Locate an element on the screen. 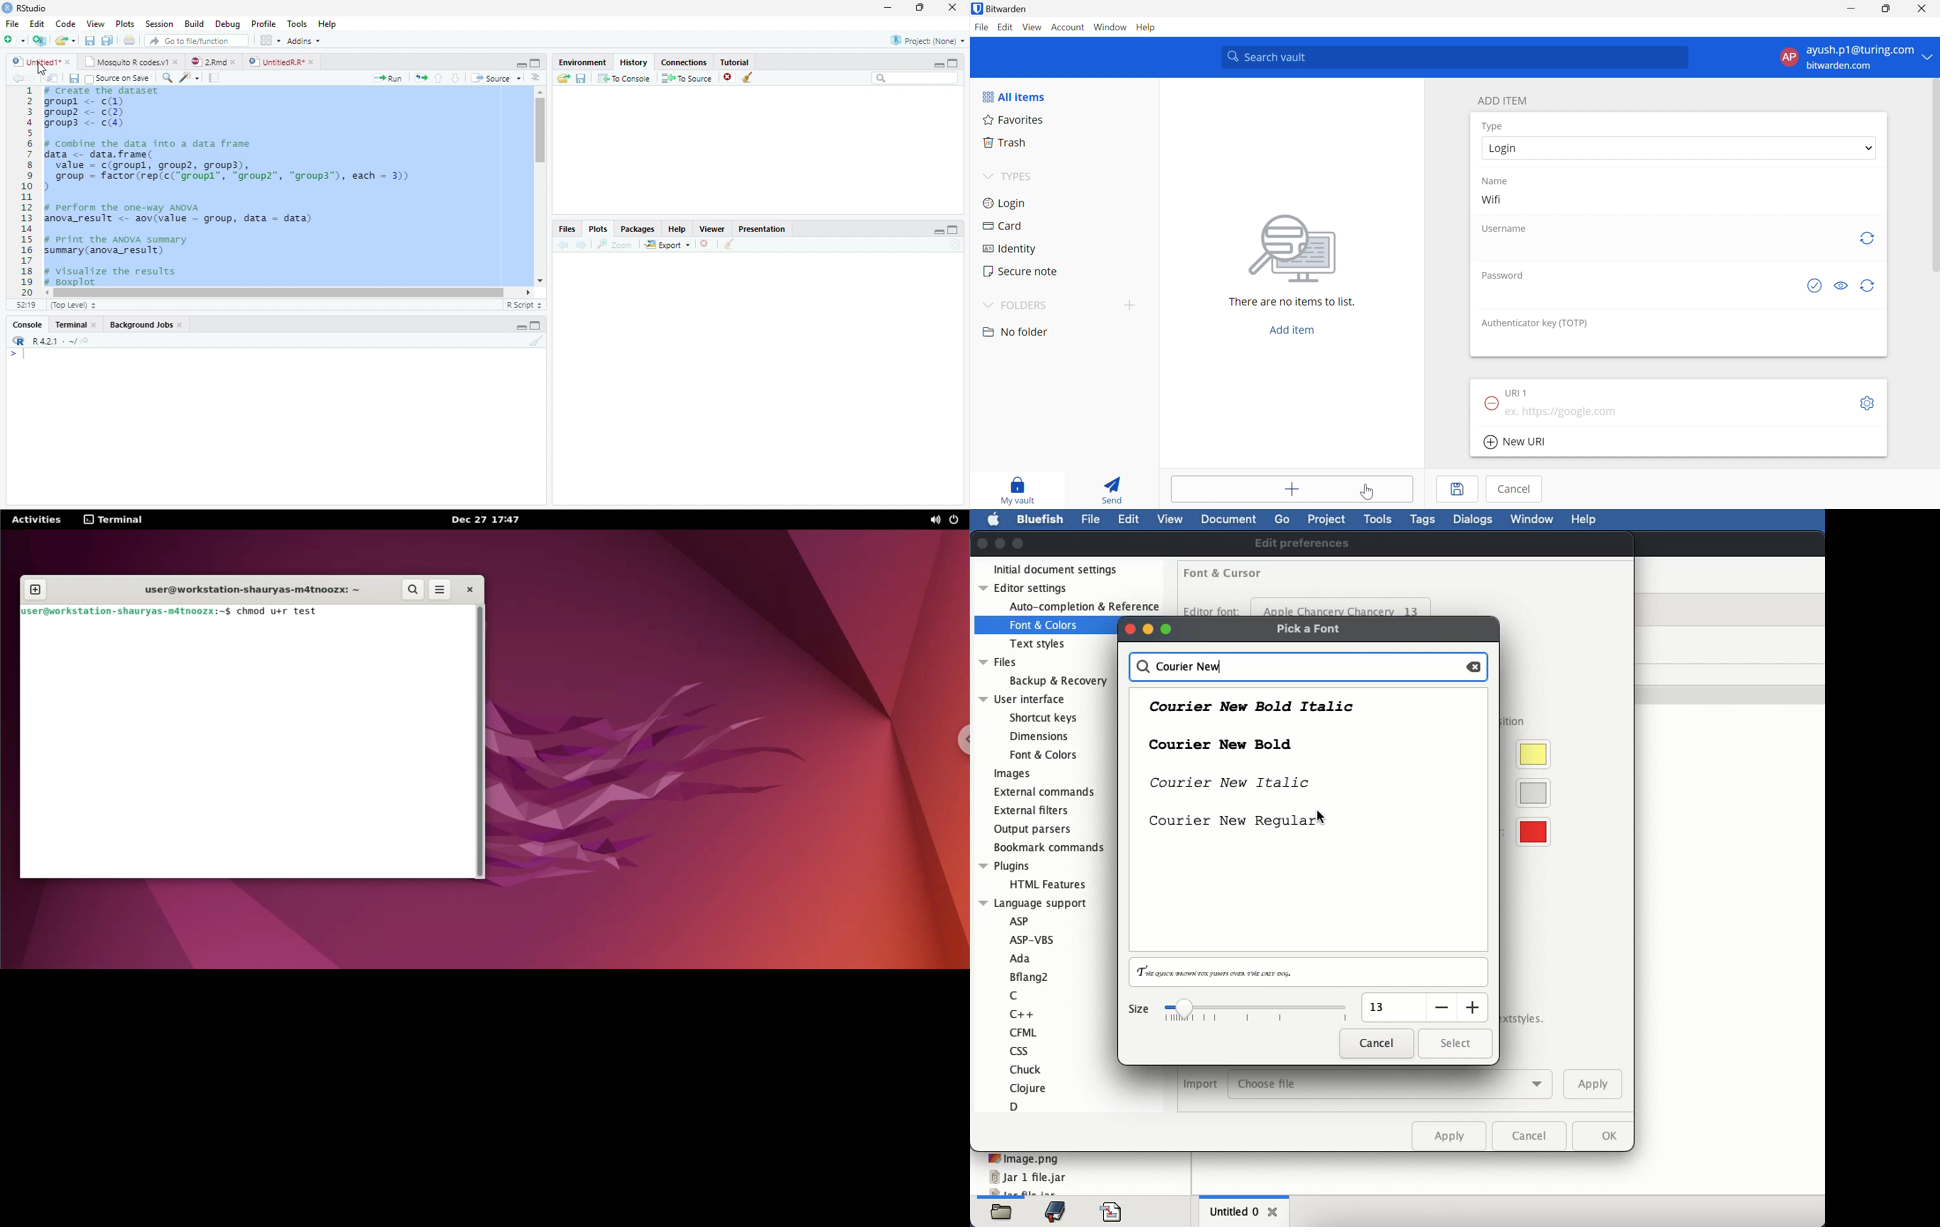 Image resolution: width=1960 pixels, height=1232 pixels. Help is located at coordinates (327, 26).